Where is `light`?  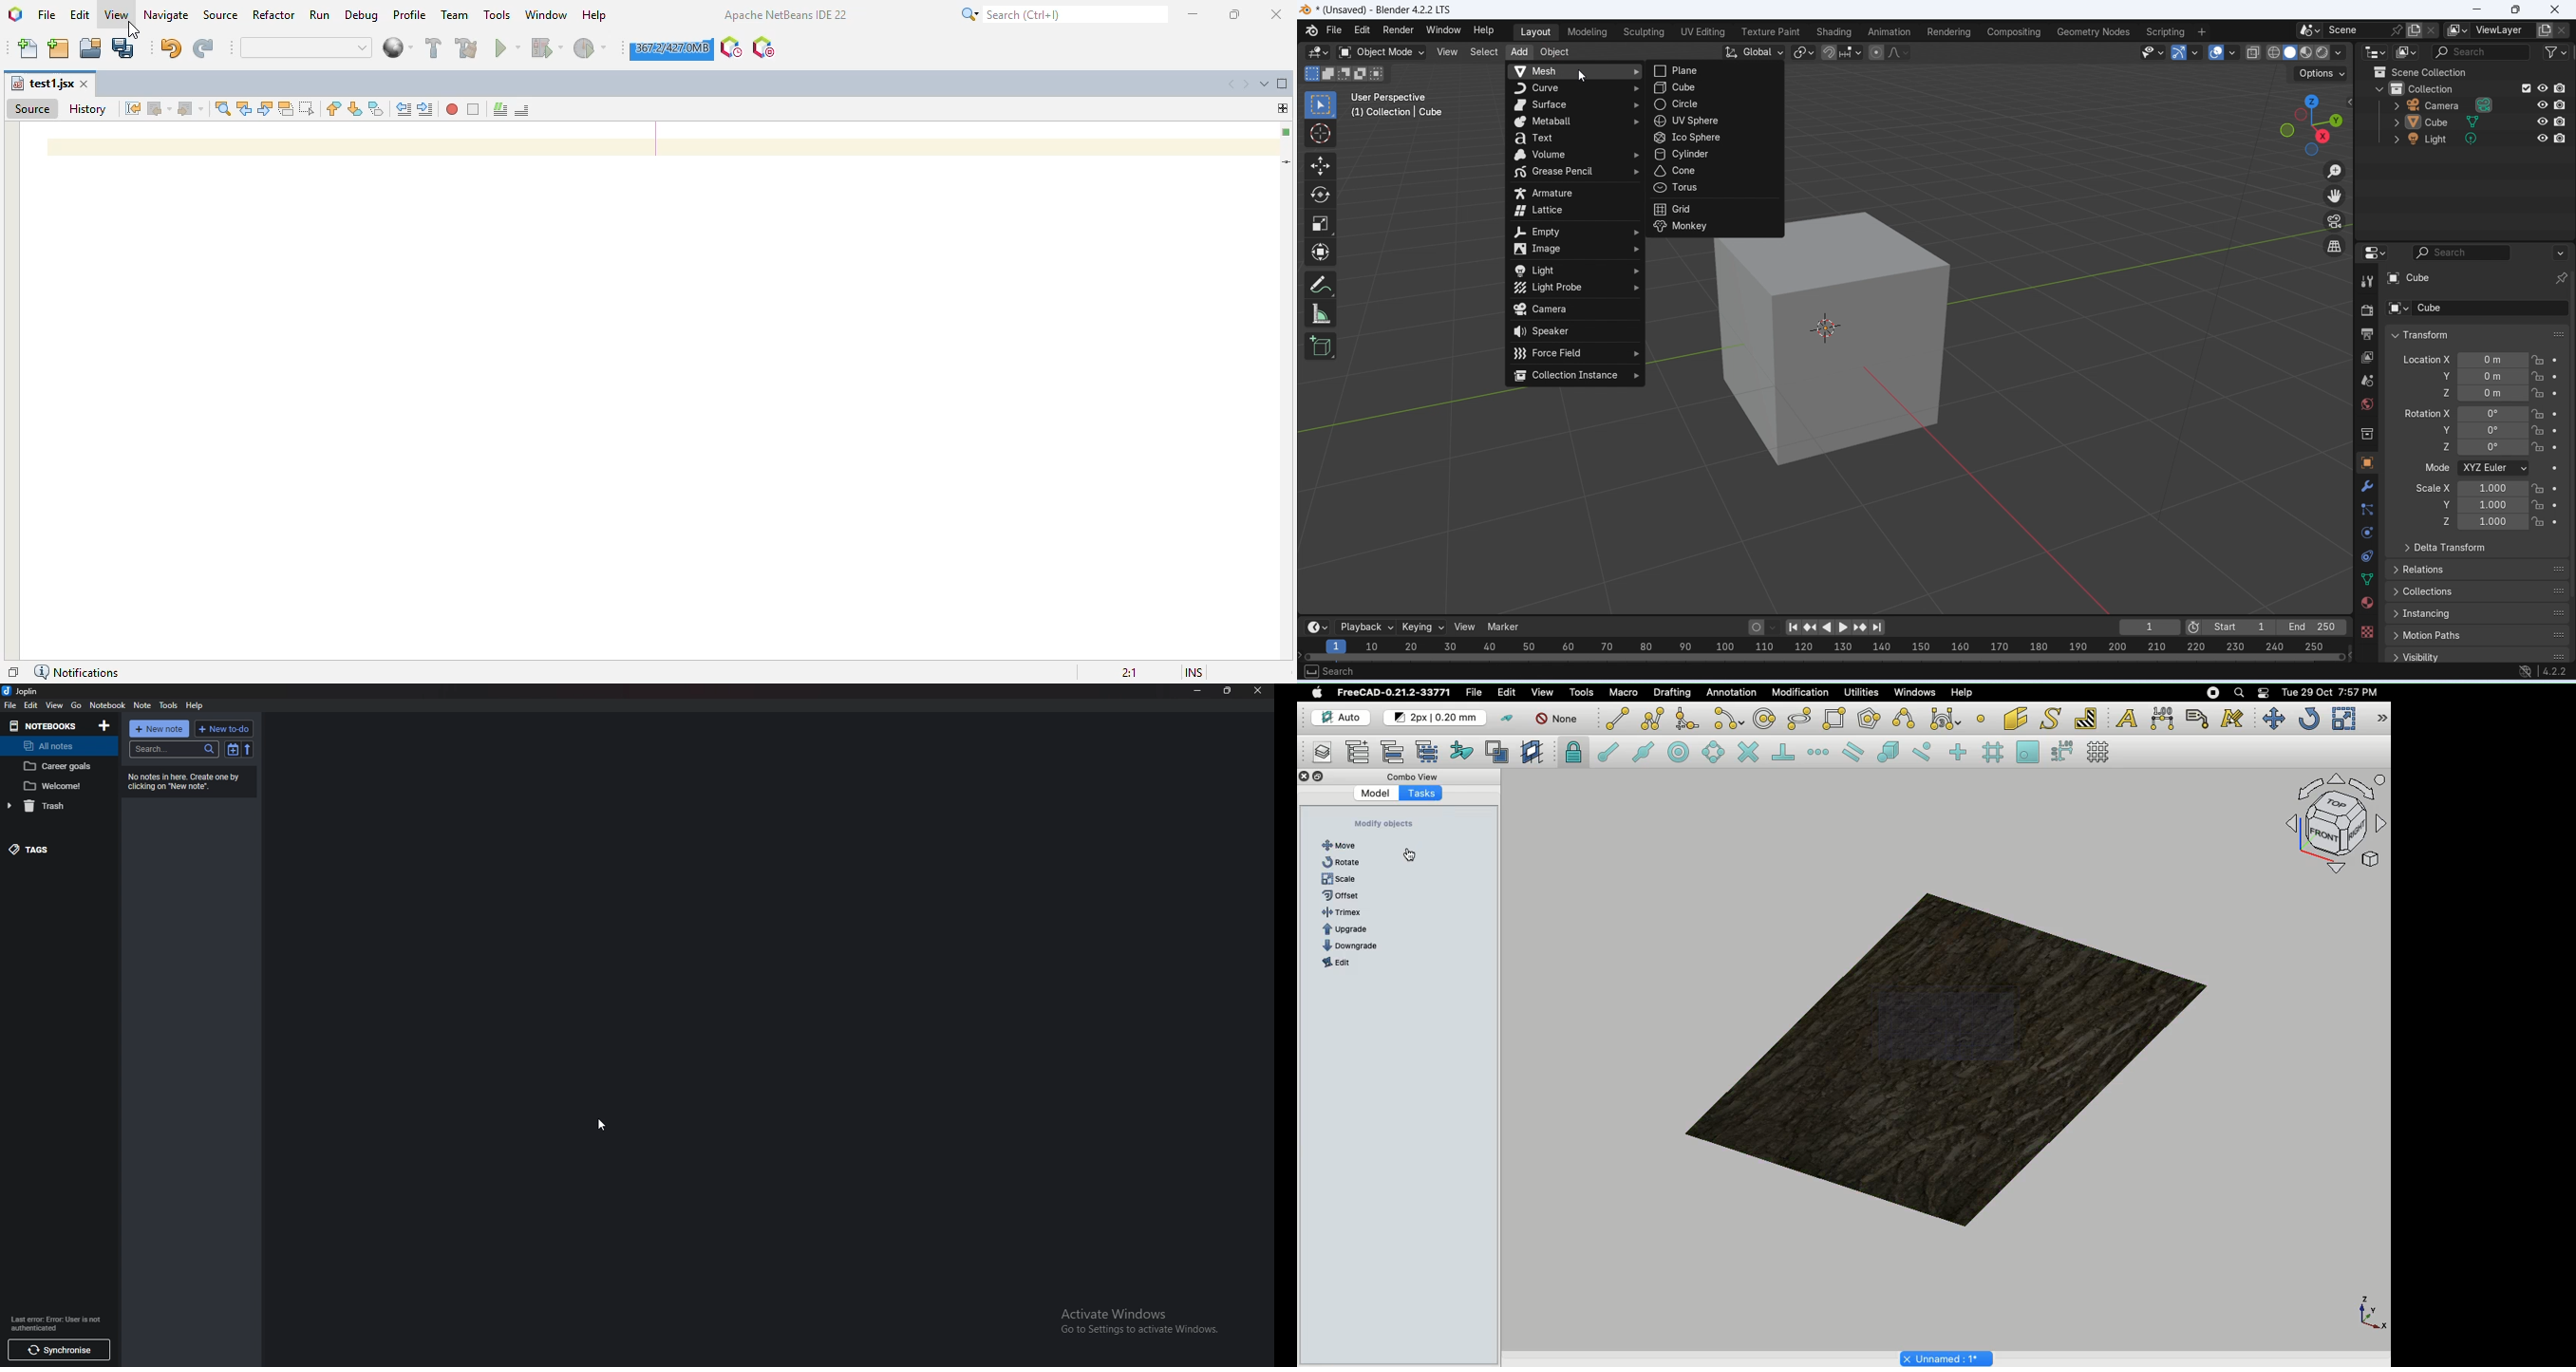
light is located at coordinates (1576, 270).